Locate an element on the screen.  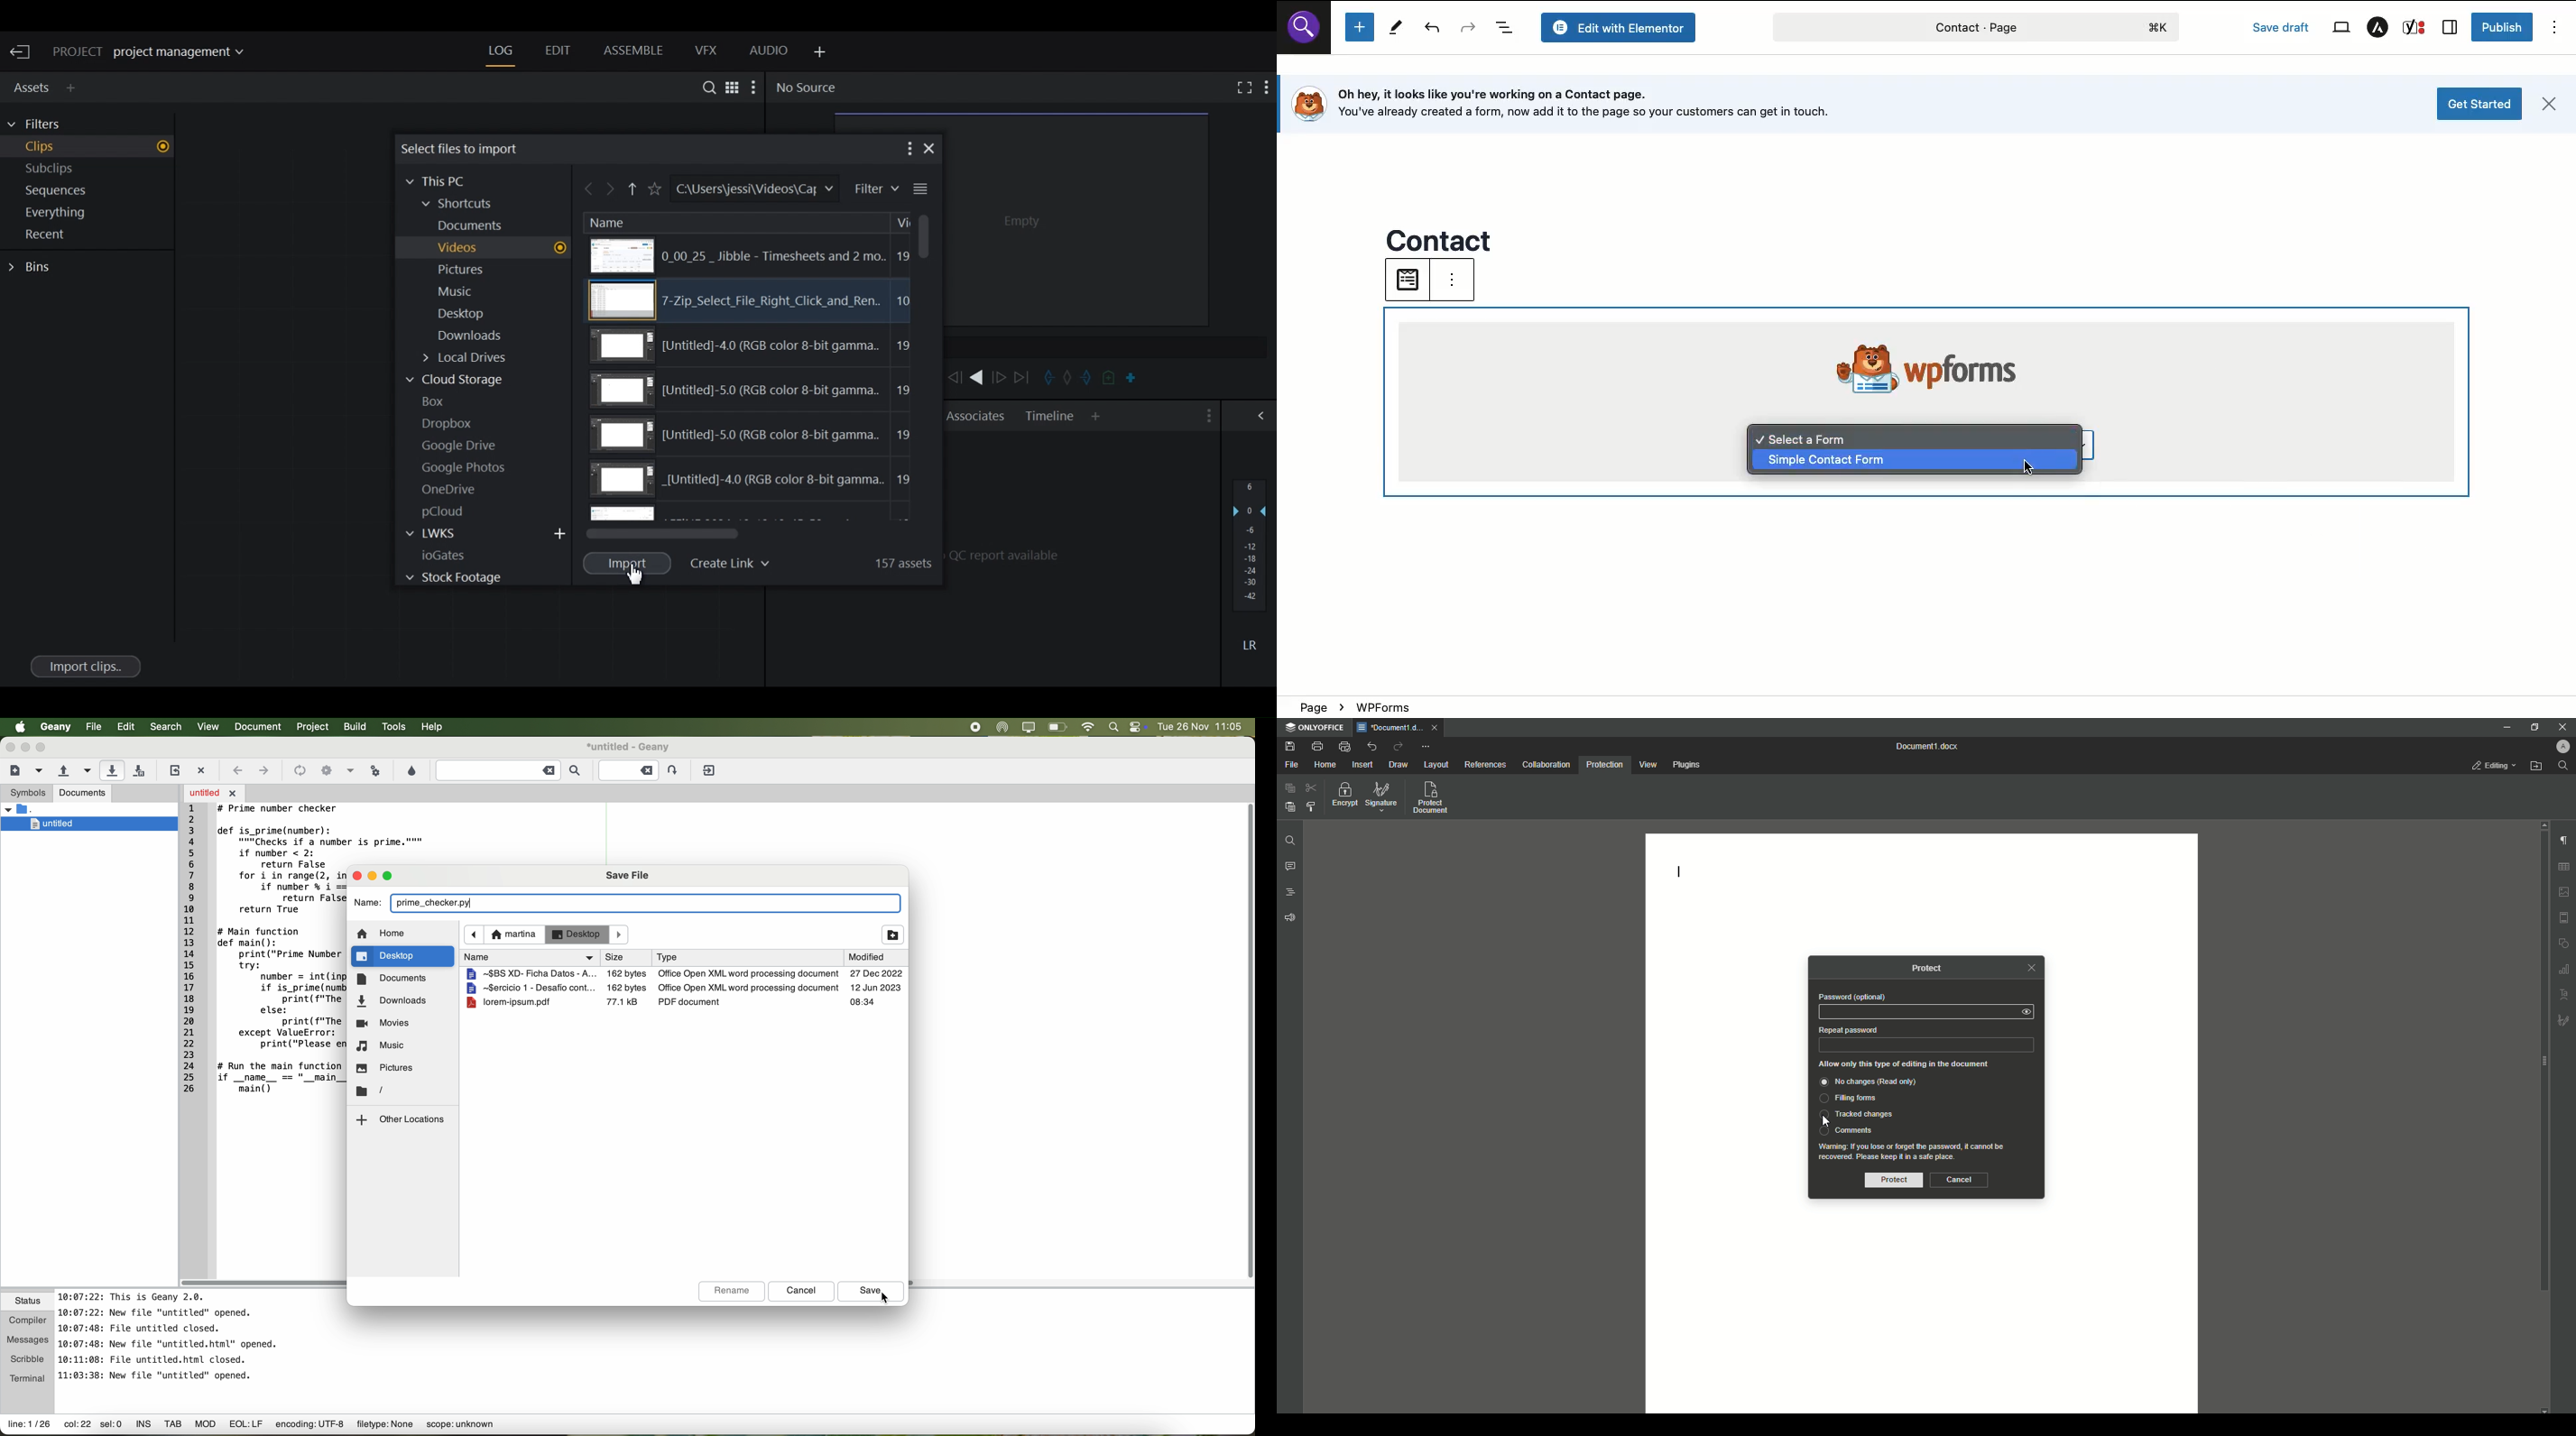
Paste is located at coordinates (1288, 807).